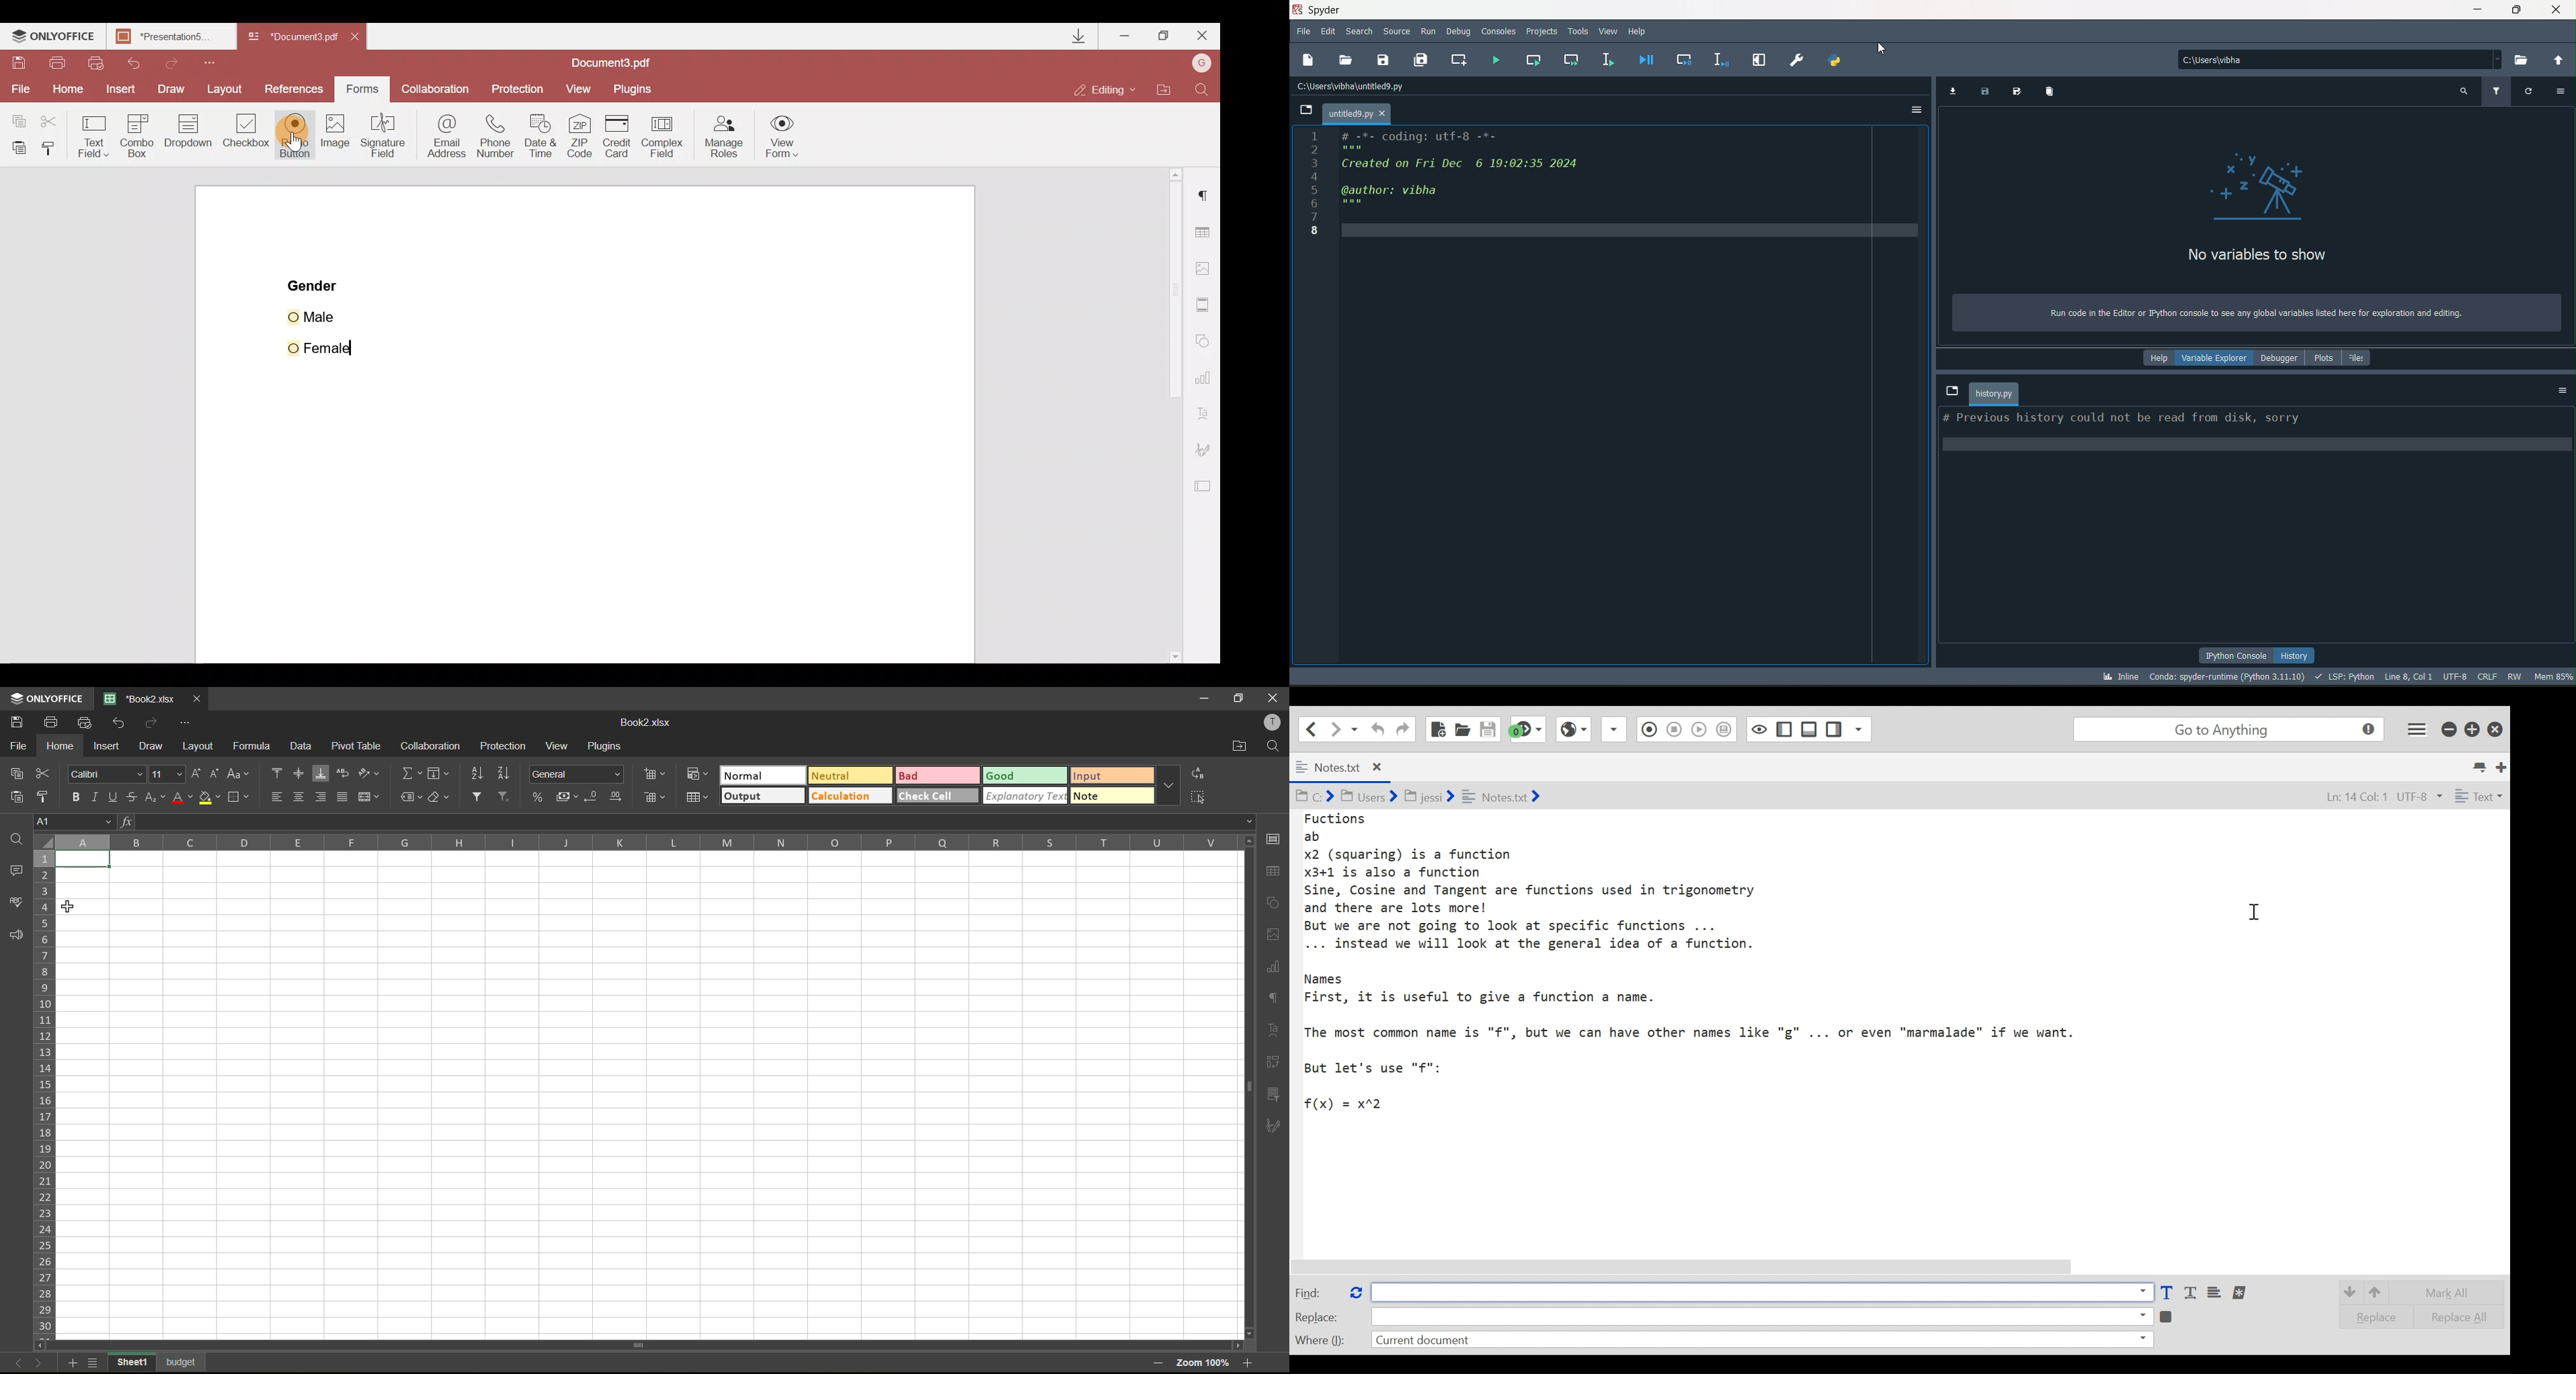  Describe the element at coordinates (2232, 730) in the screenshot. I see `go to anything` at that location.